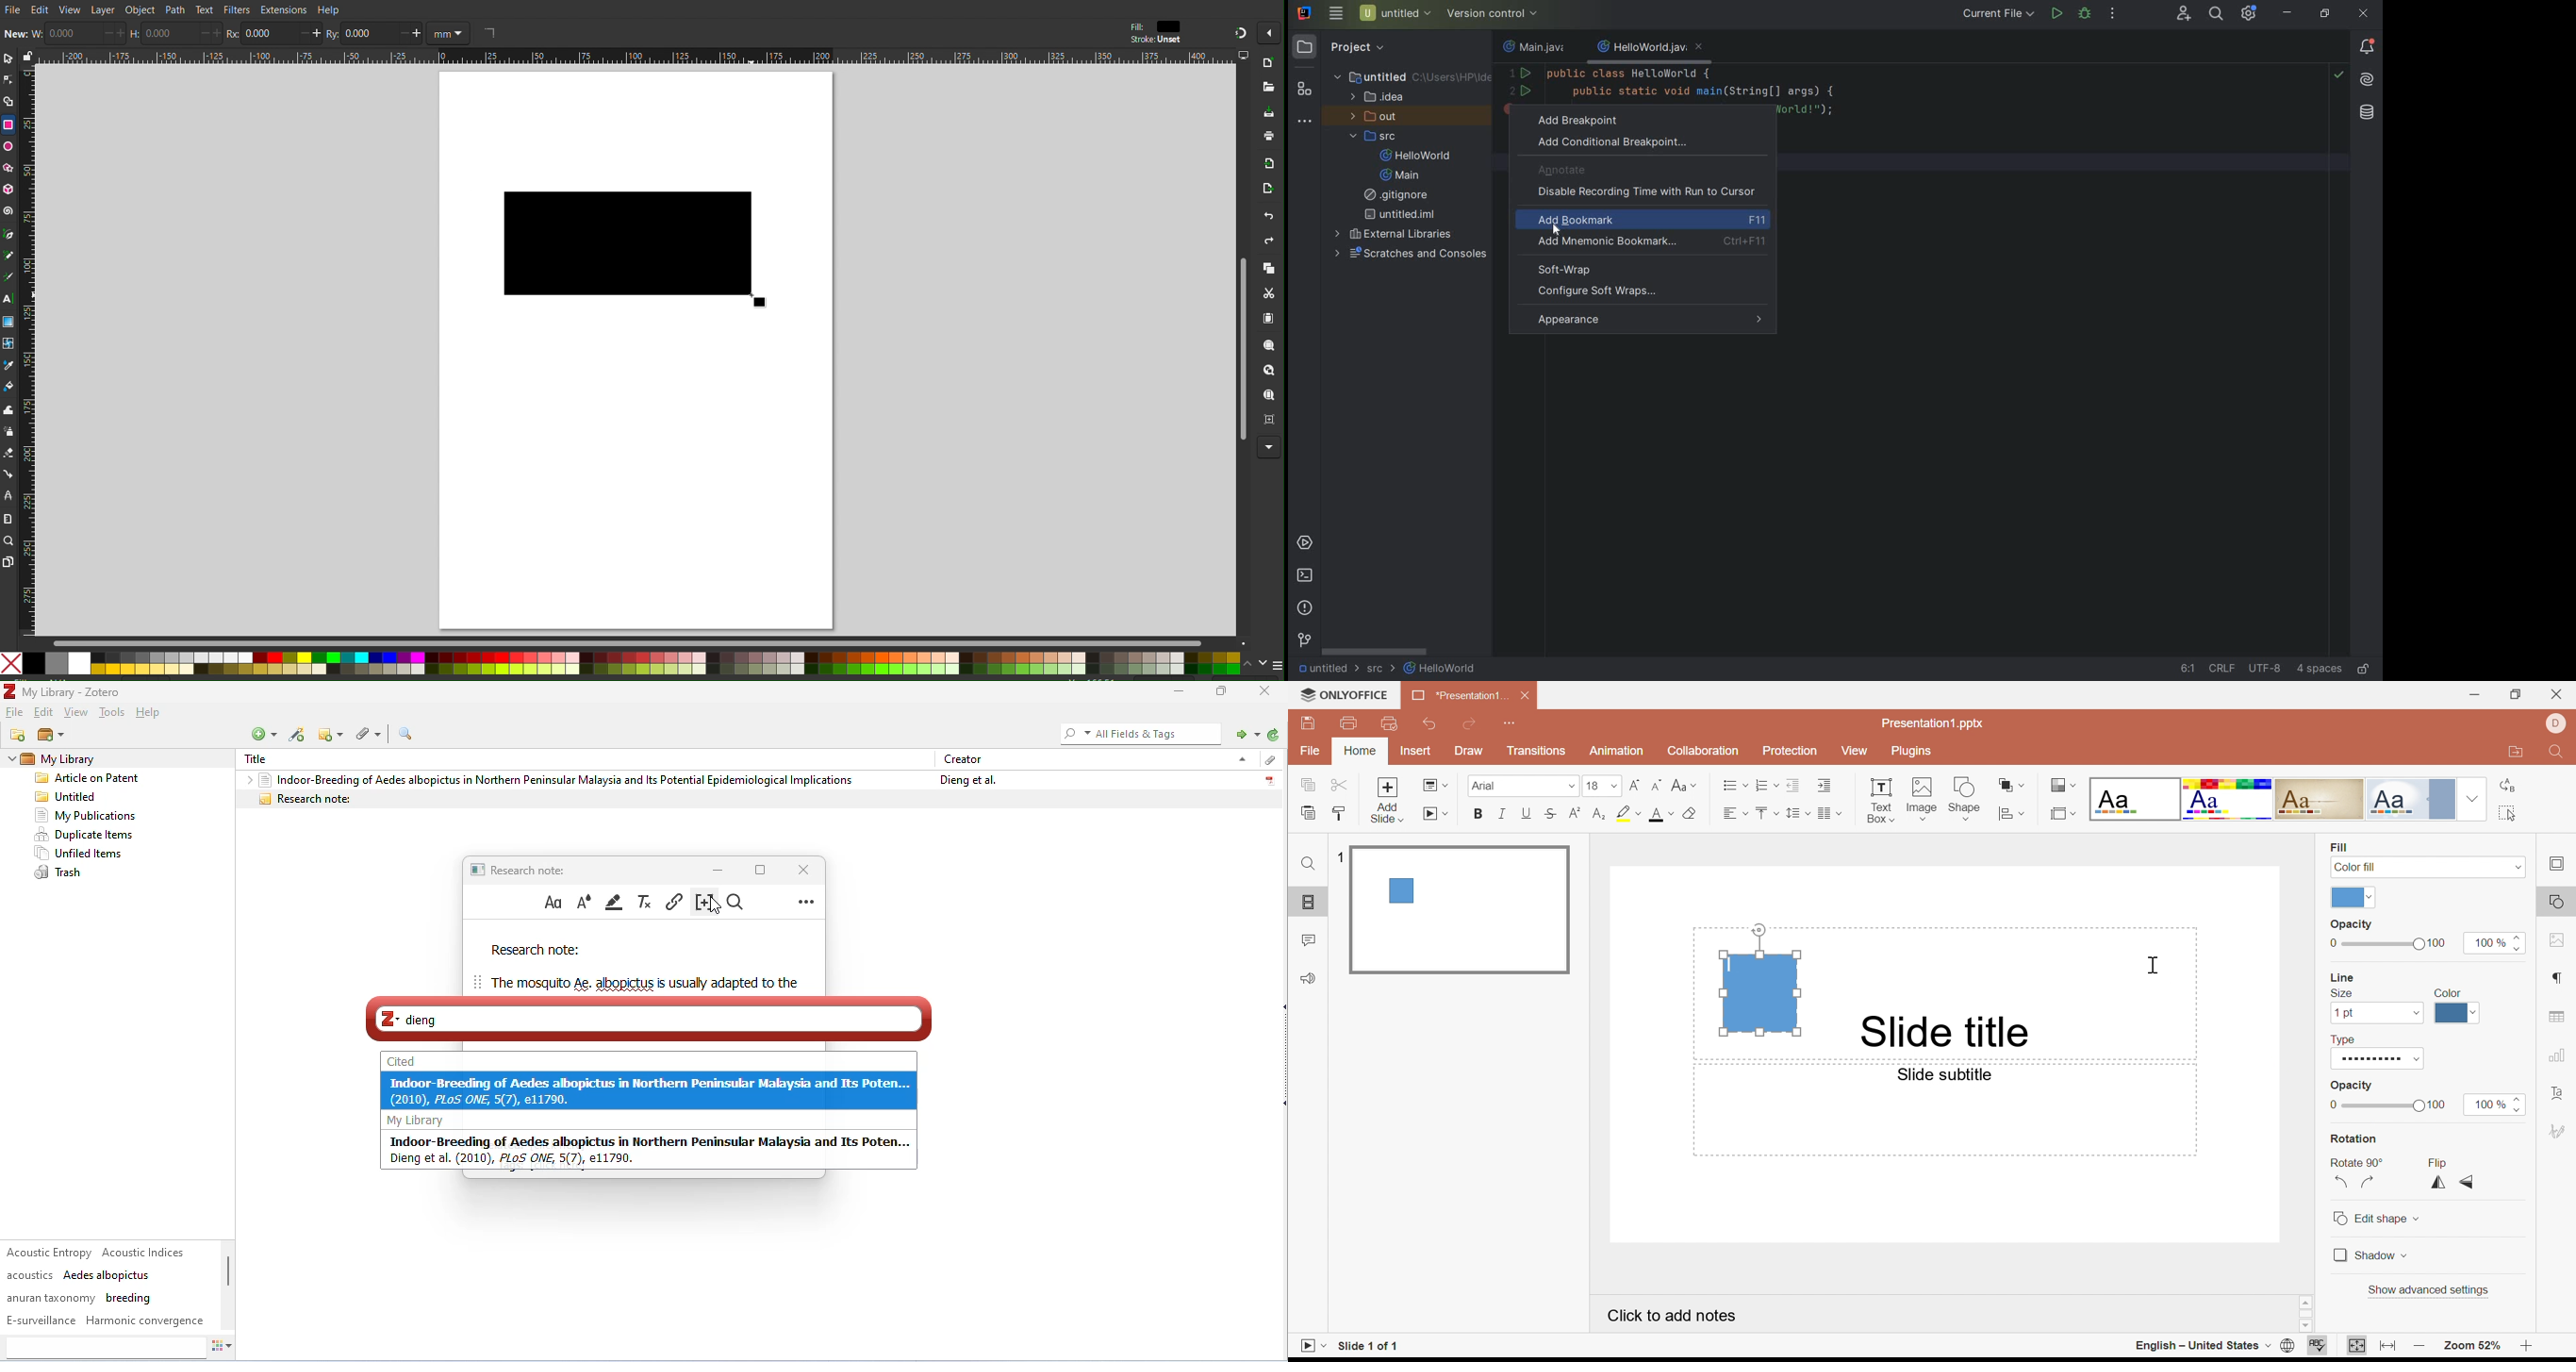 This screenshot has width=2576, height=1372. Describe the element at coordinates (71, 10) in the screenshot. I see `View` at that location.